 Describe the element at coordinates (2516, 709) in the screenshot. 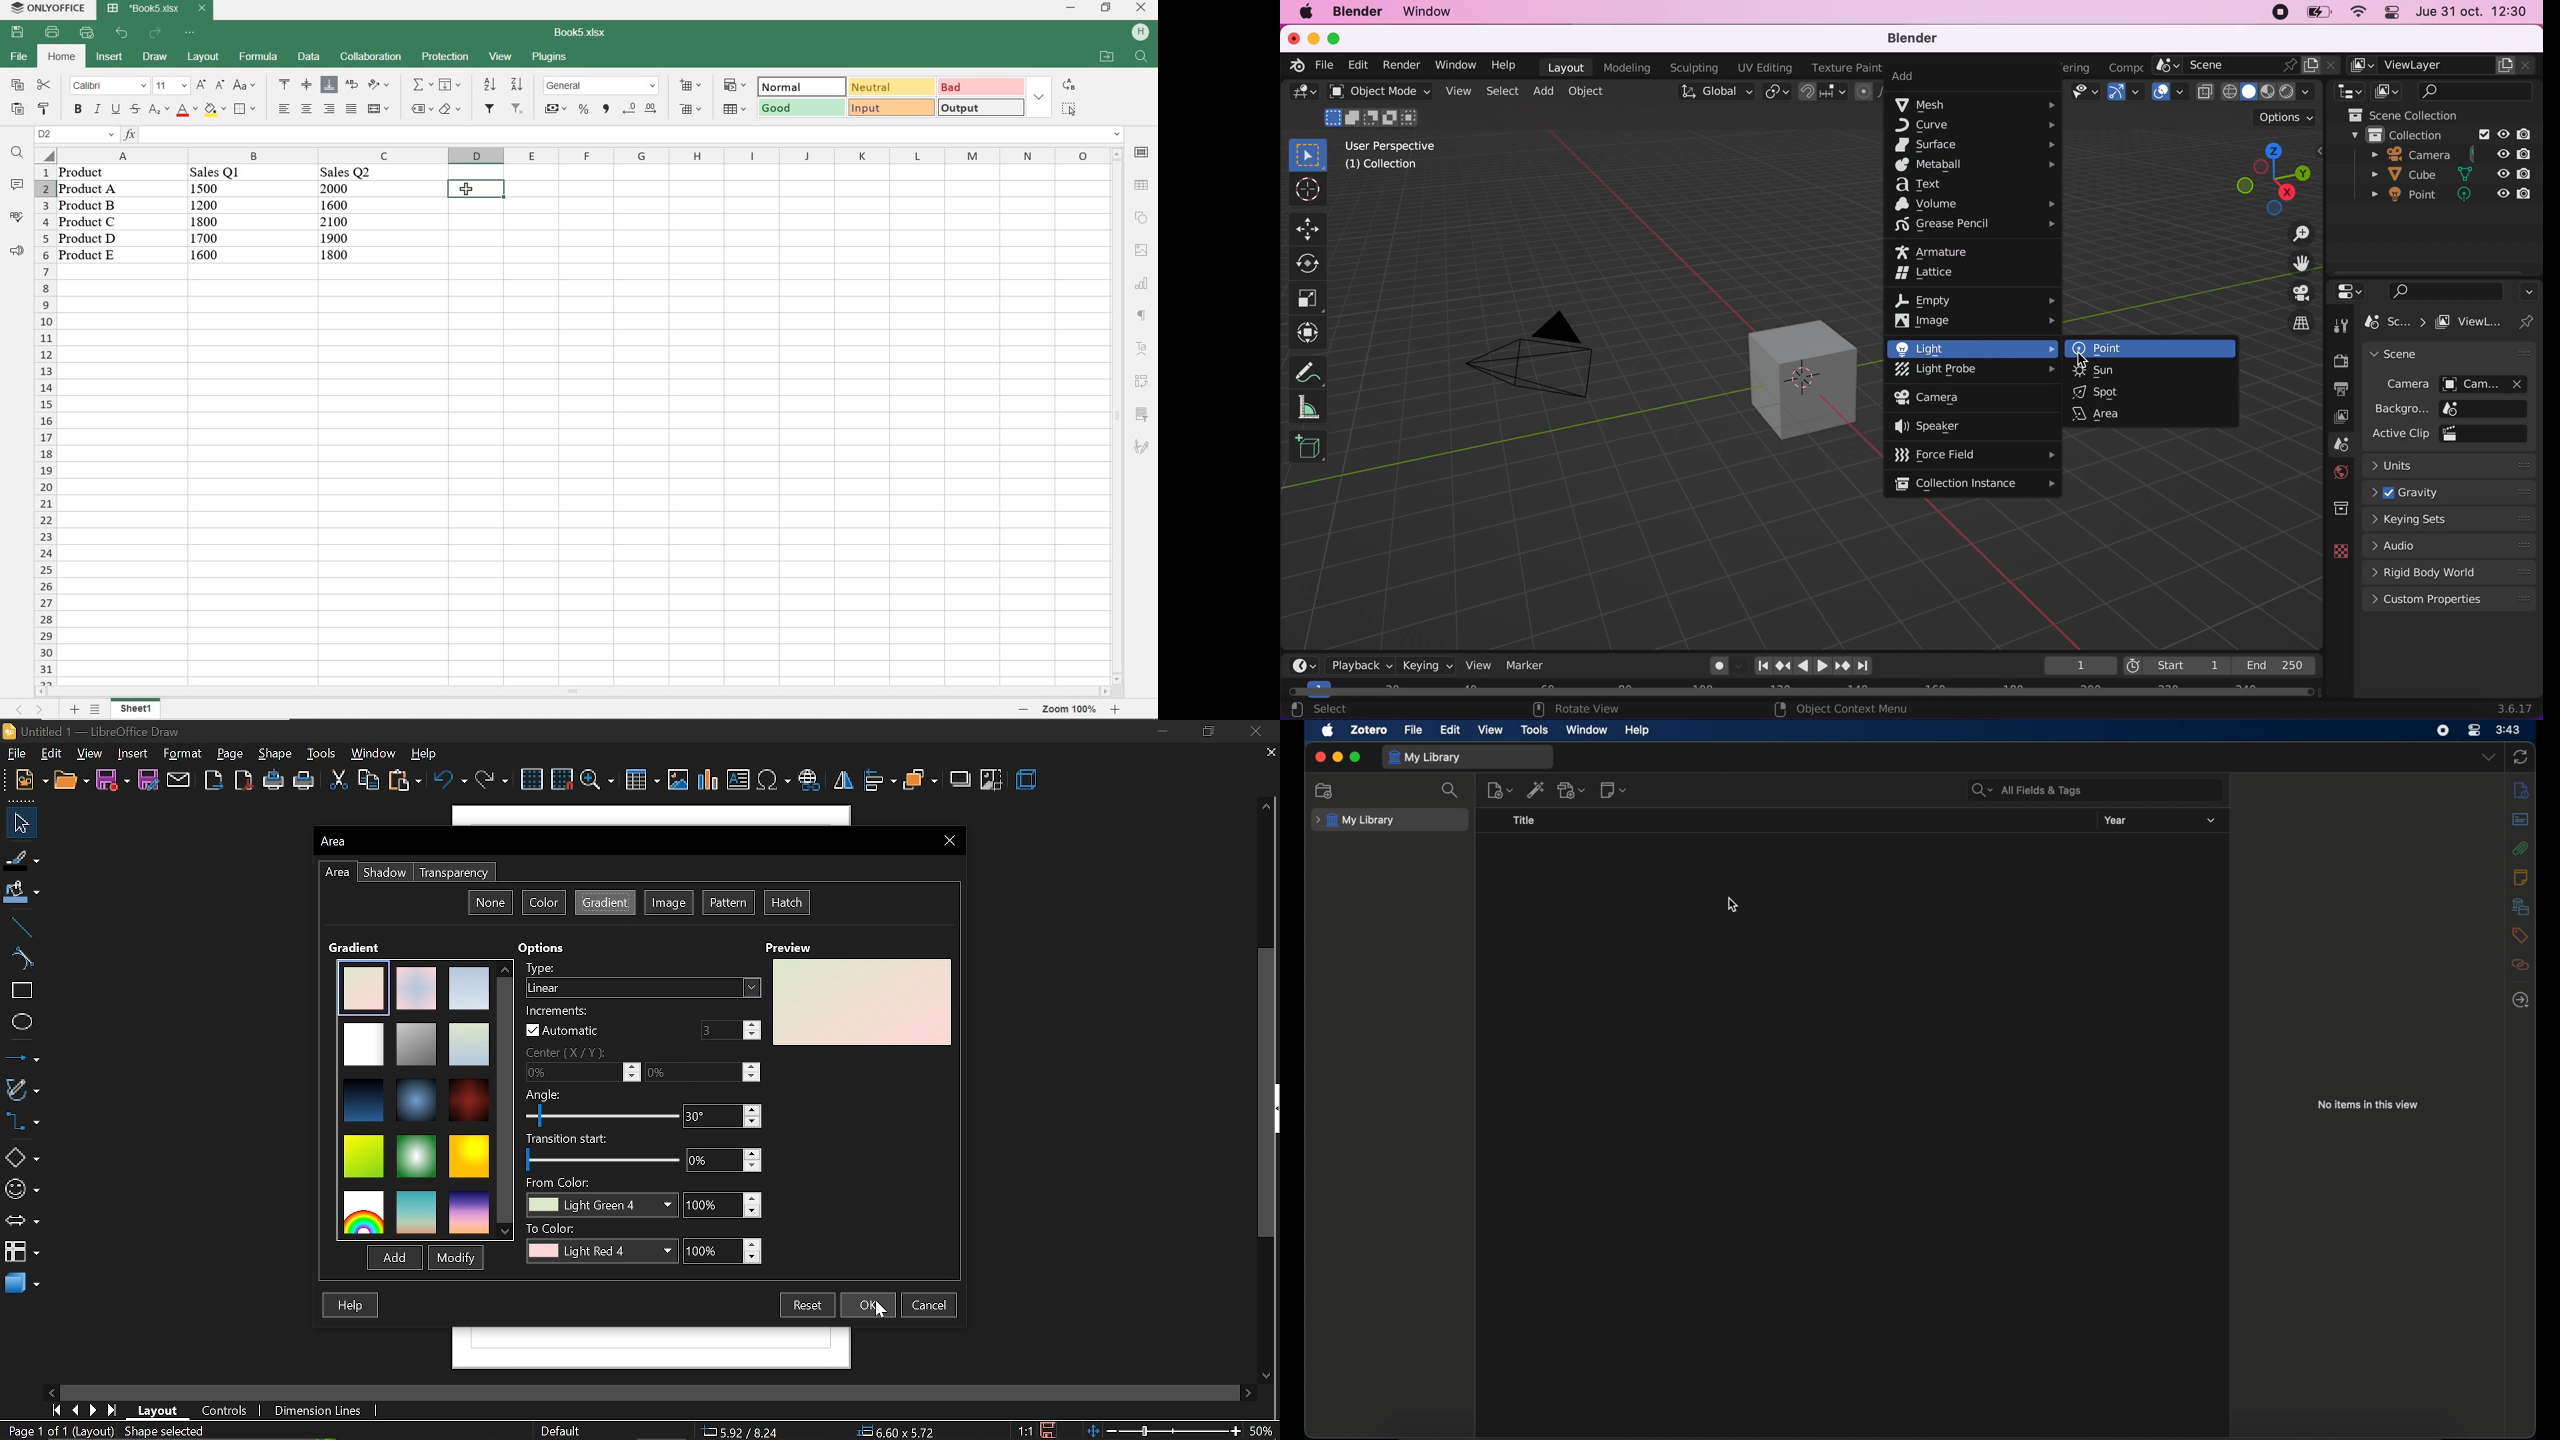

I see `3.6.17` at that location.